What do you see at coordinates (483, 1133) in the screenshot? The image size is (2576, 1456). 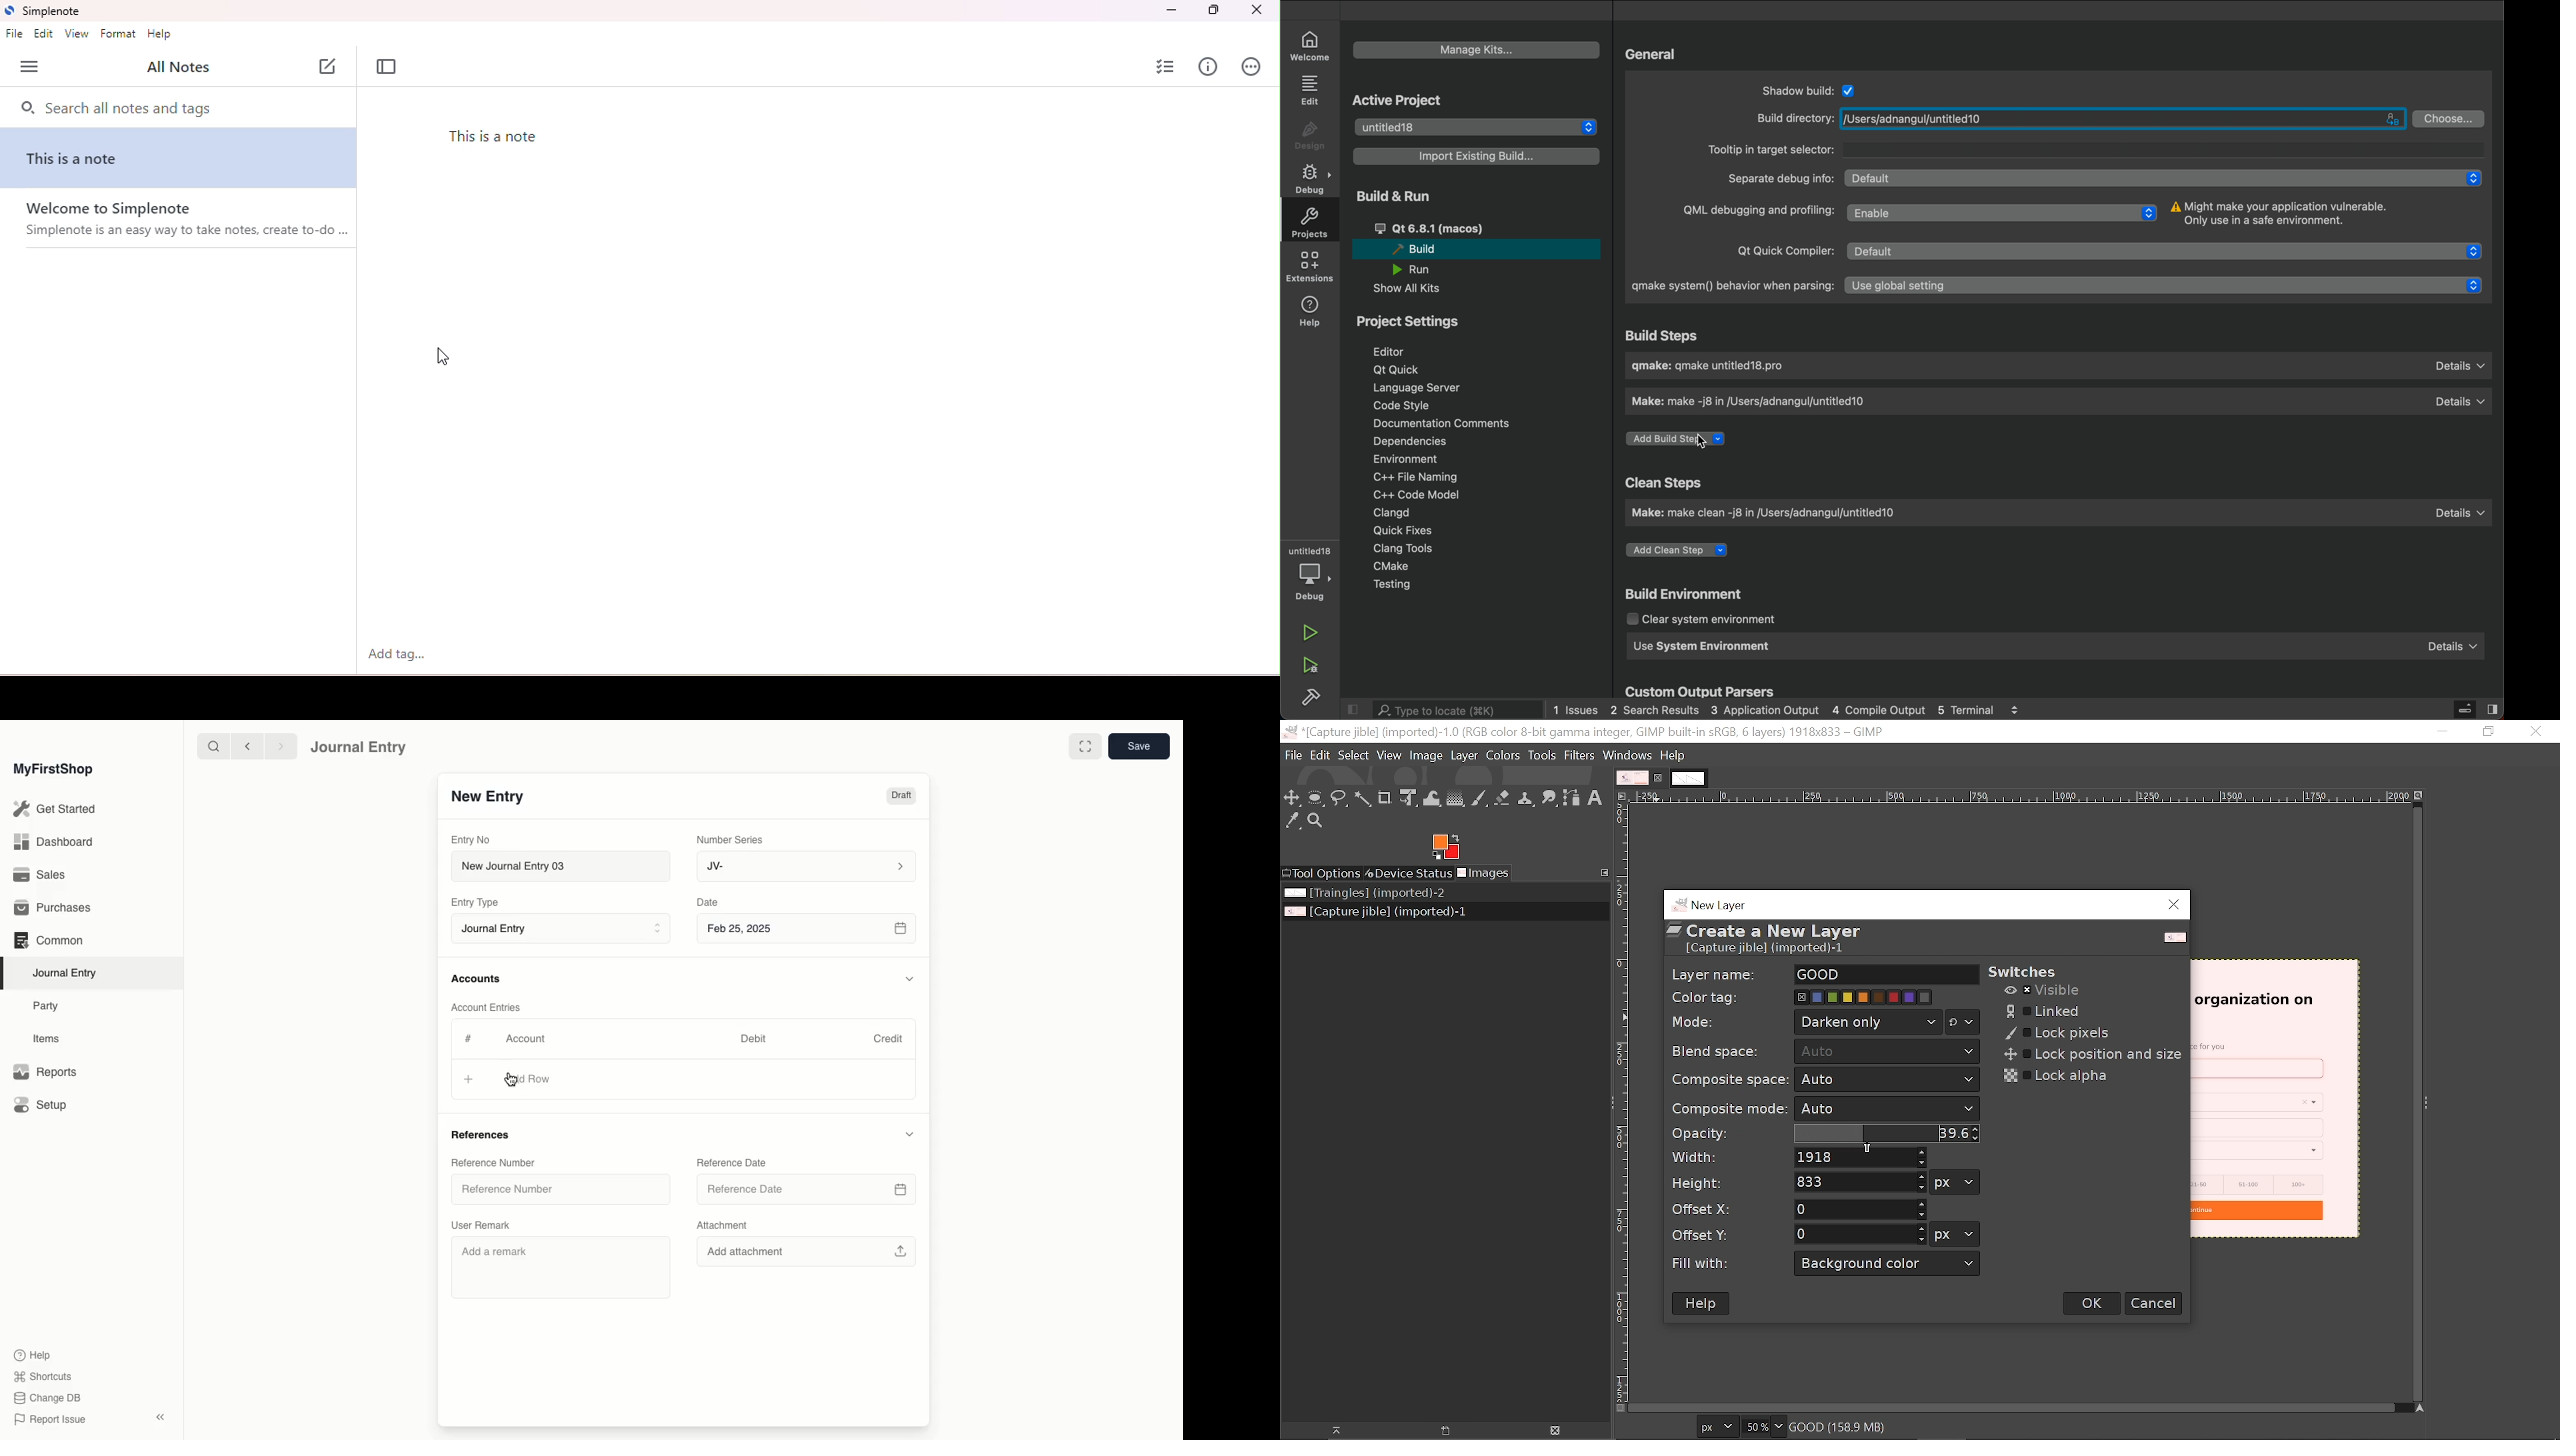 I see `References` at bounding box center [483, 1133].